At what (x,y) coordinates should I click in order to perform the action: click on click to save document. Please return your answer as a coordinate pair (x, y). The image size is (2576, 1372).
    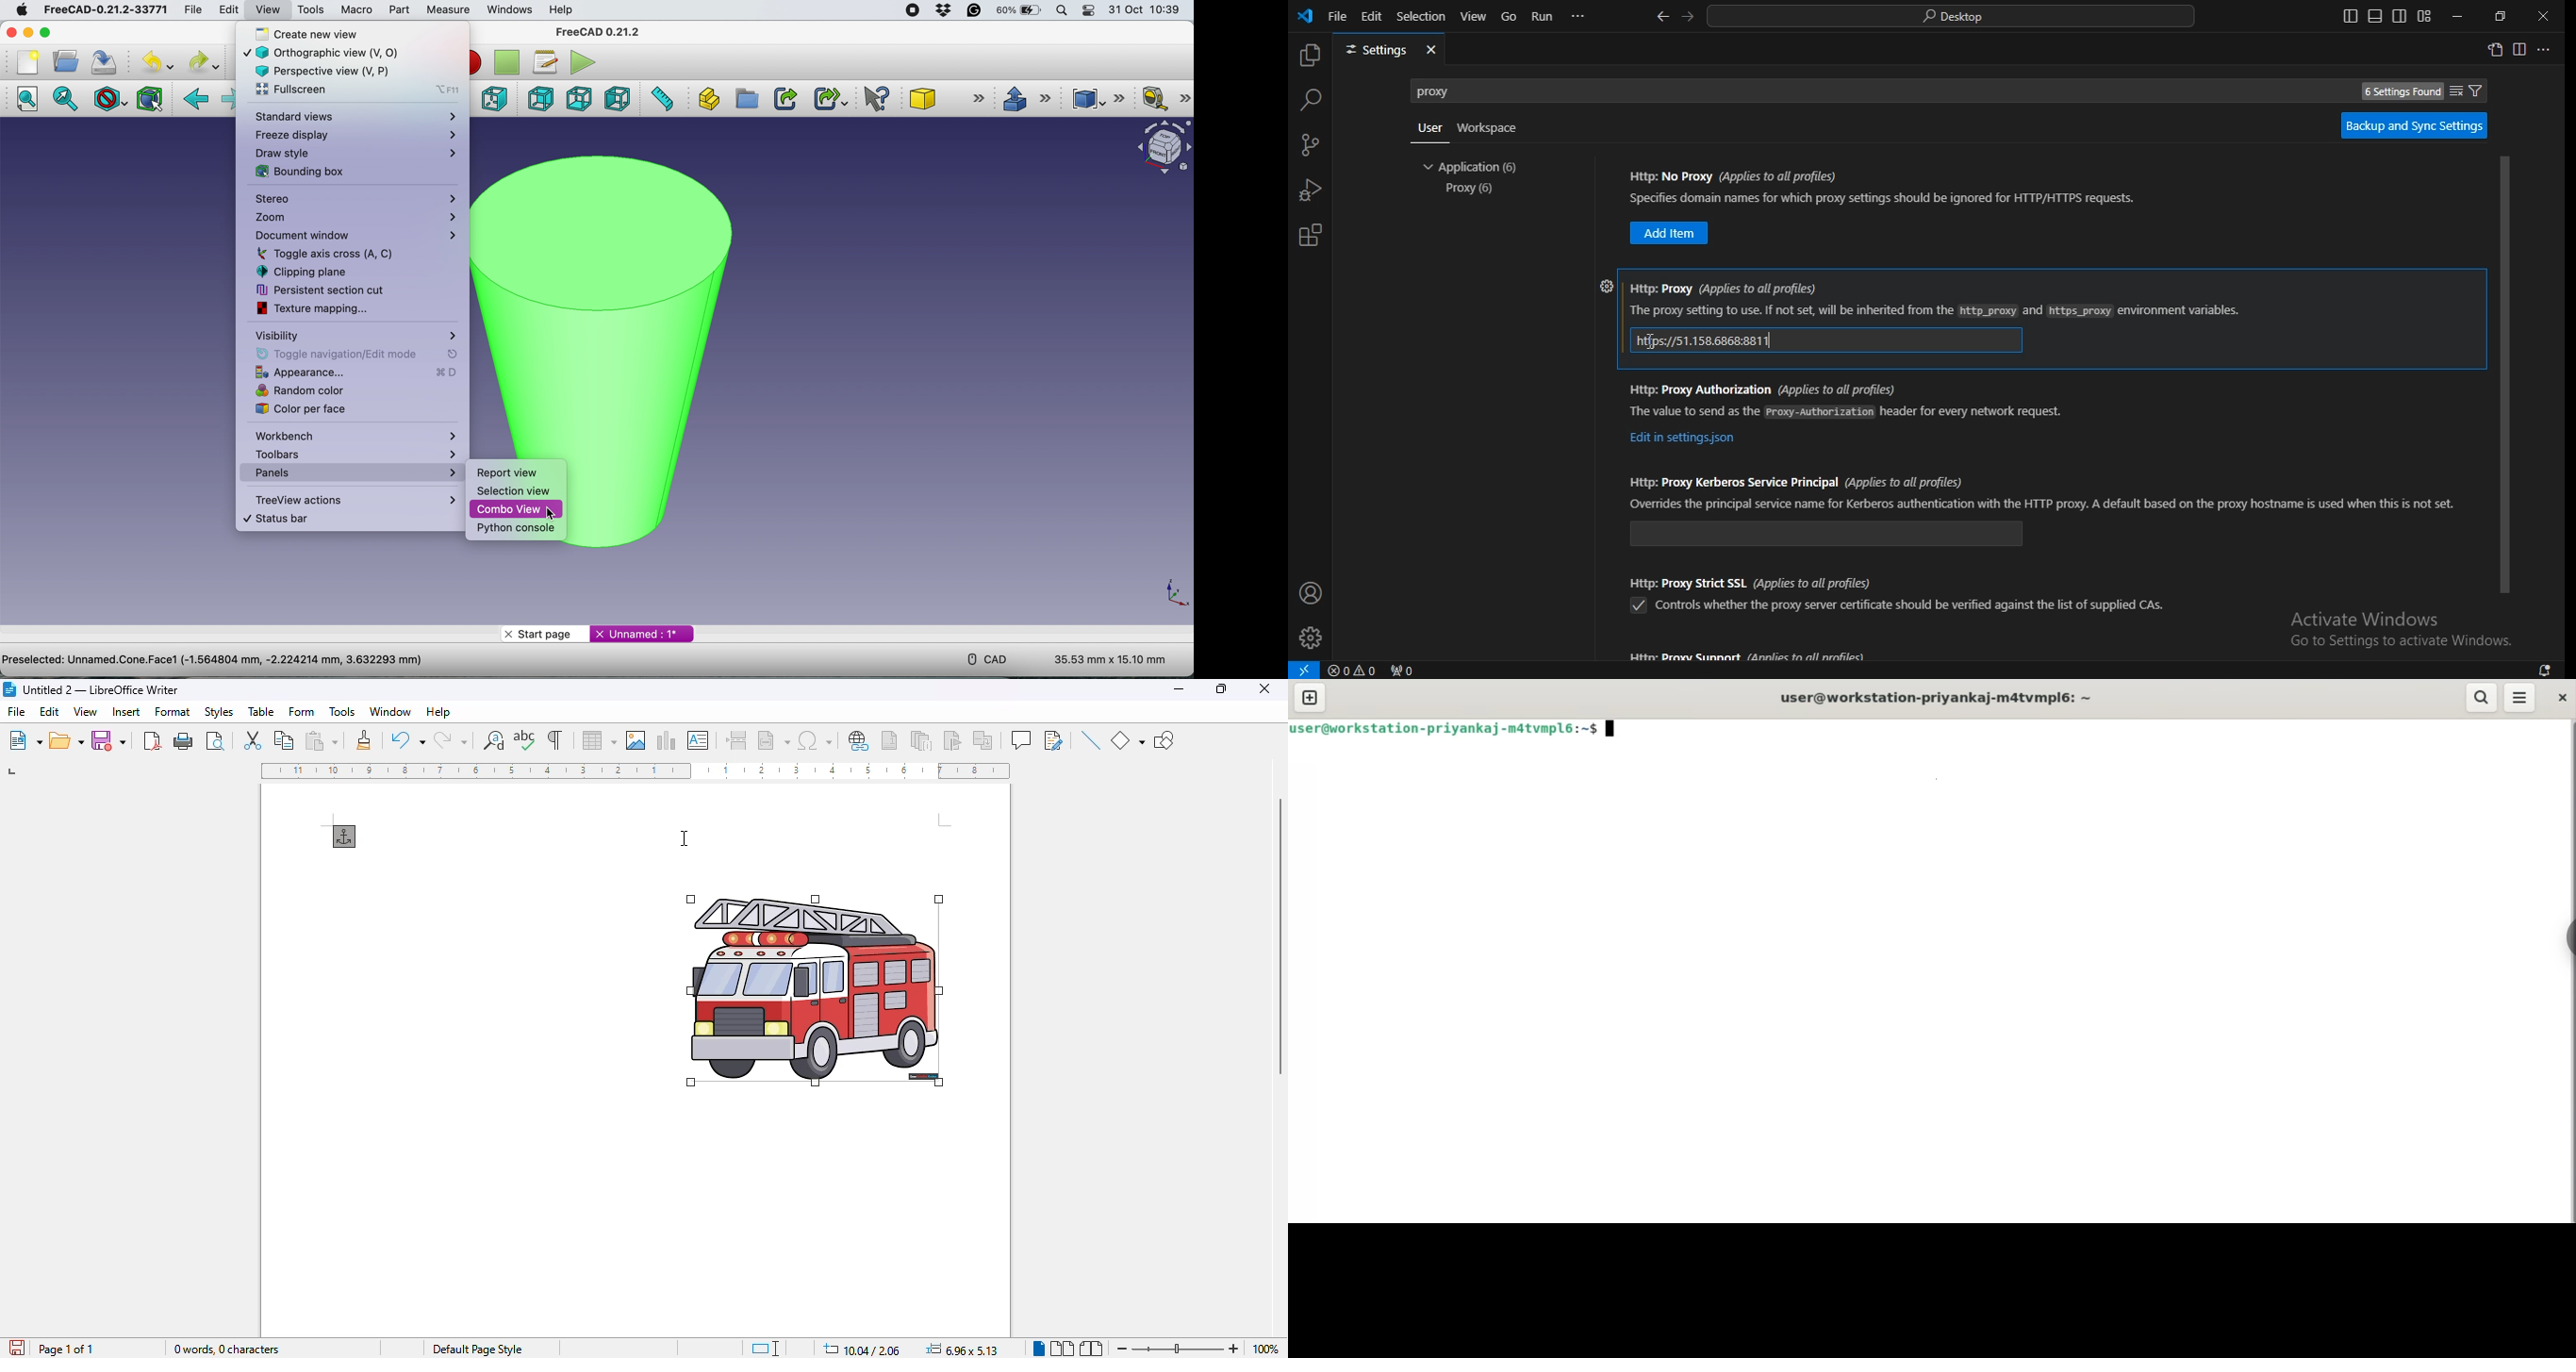
    Looking at the image, I should click on (18, 1347).